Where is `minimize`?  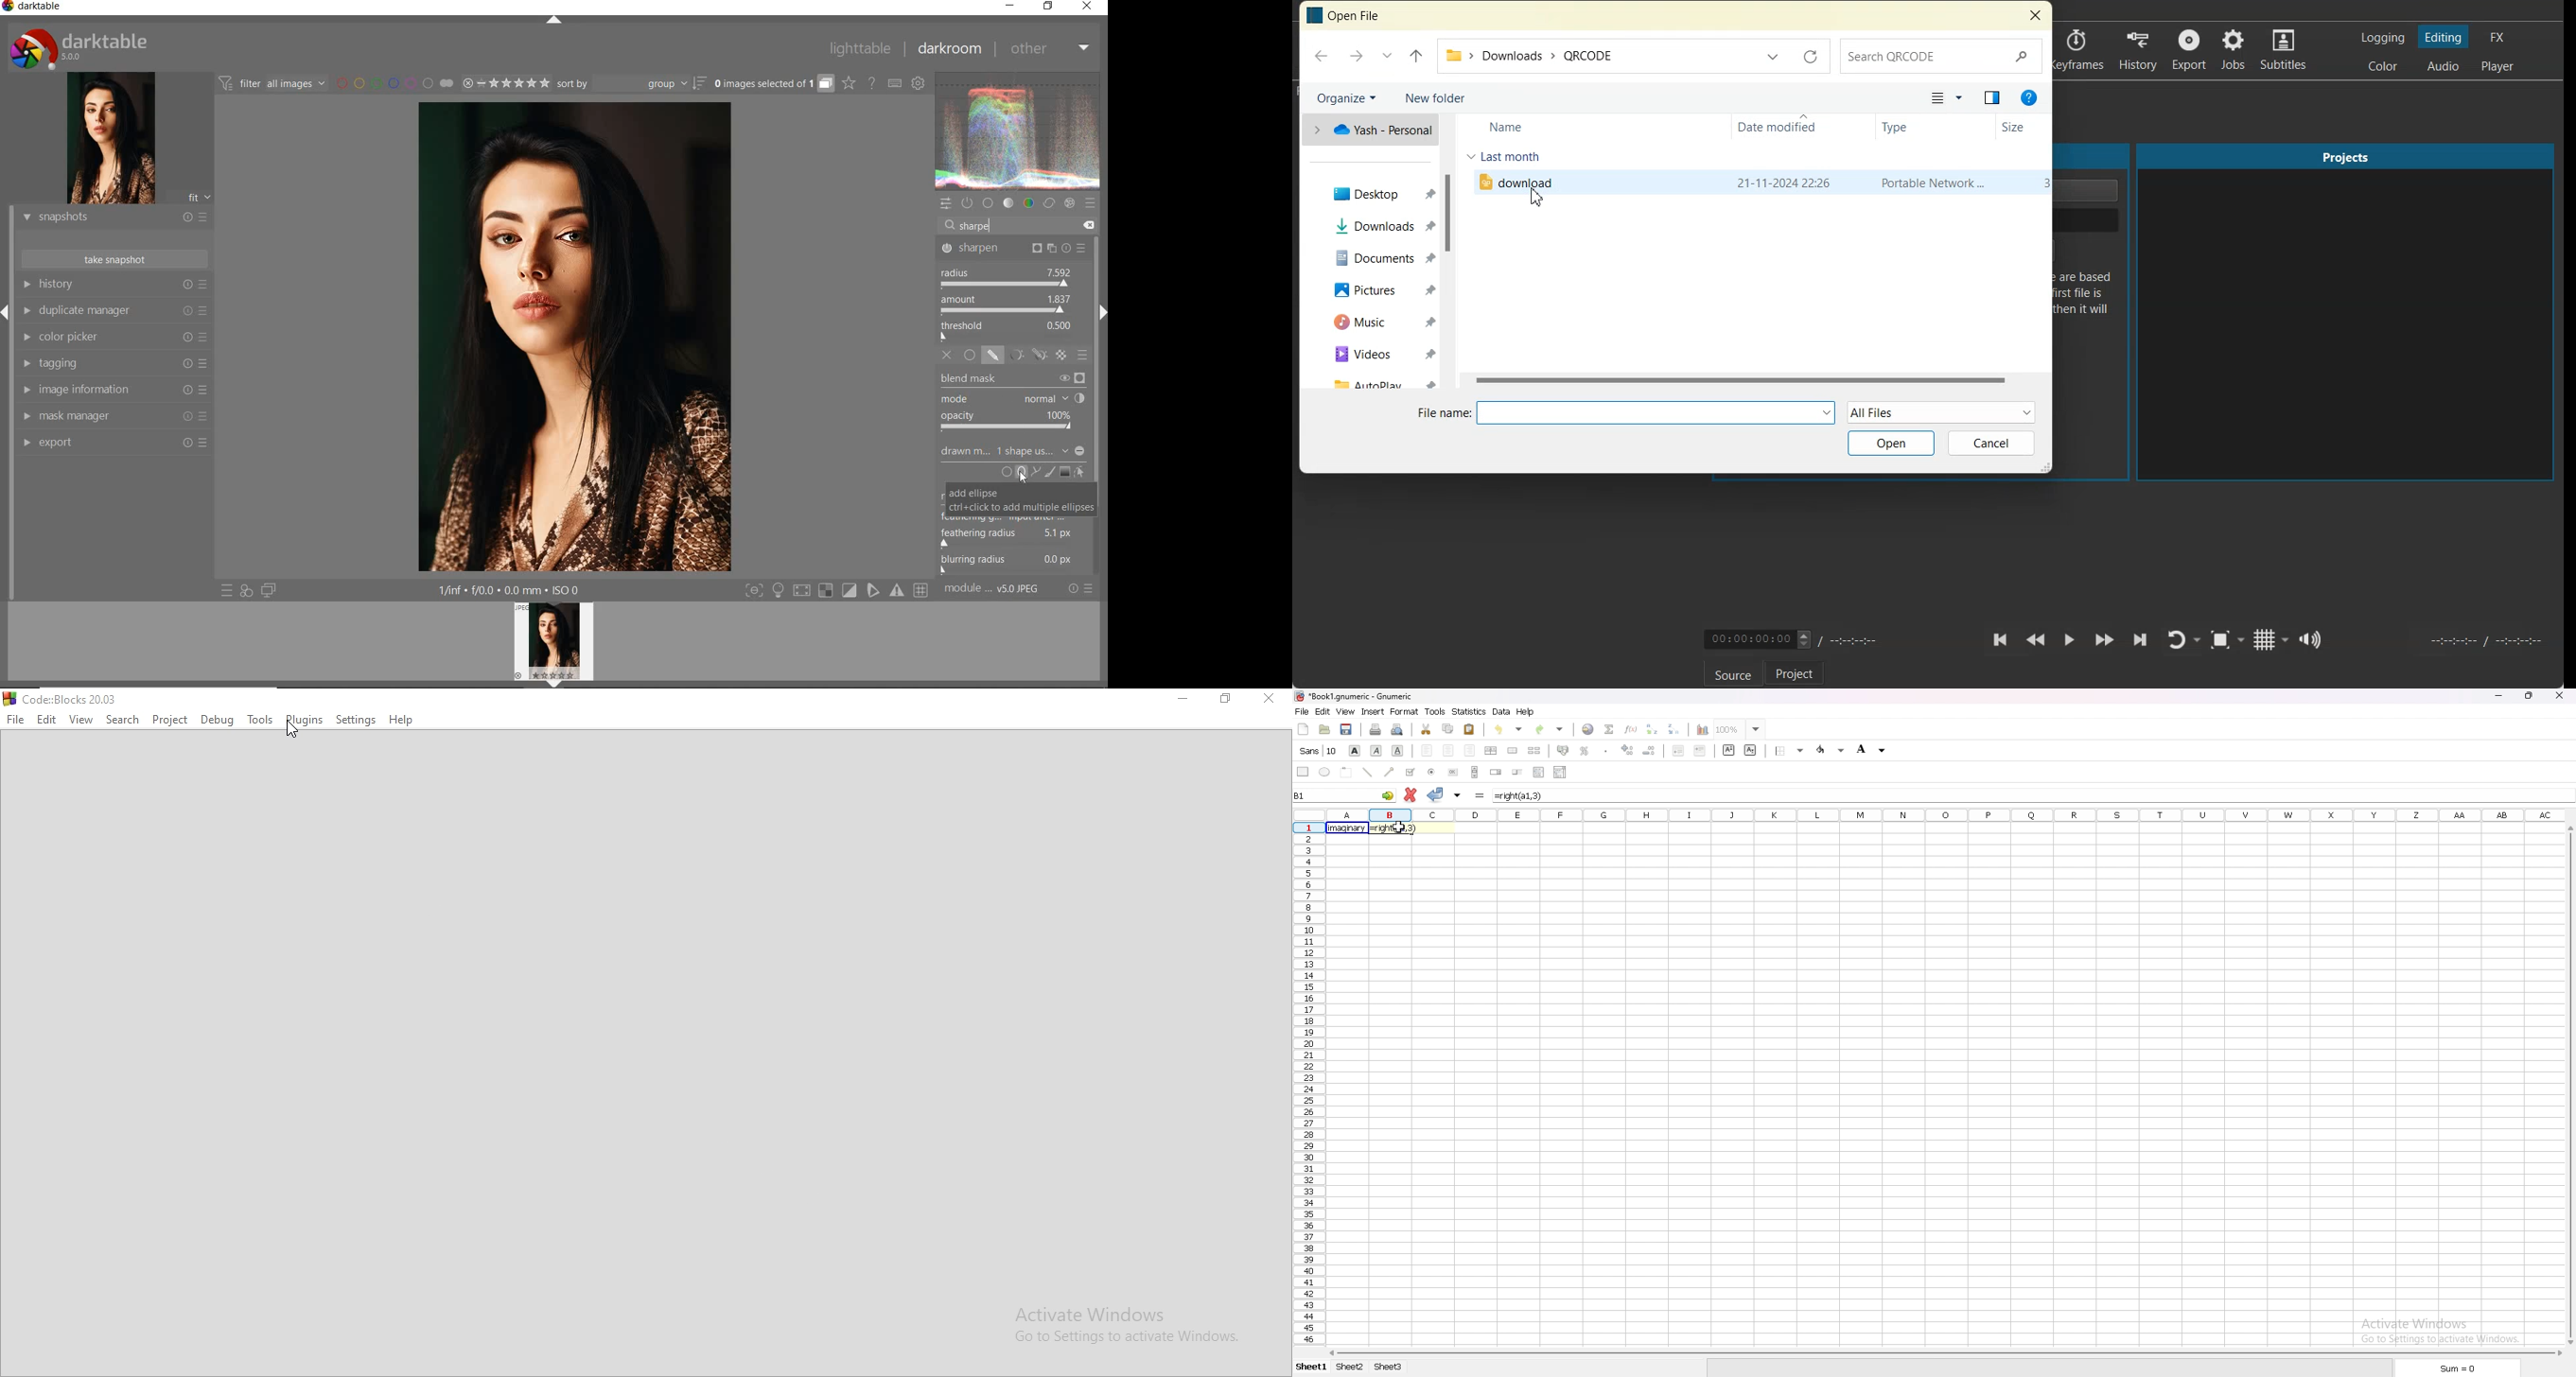 minimize is located at coordinates (2499, 695).